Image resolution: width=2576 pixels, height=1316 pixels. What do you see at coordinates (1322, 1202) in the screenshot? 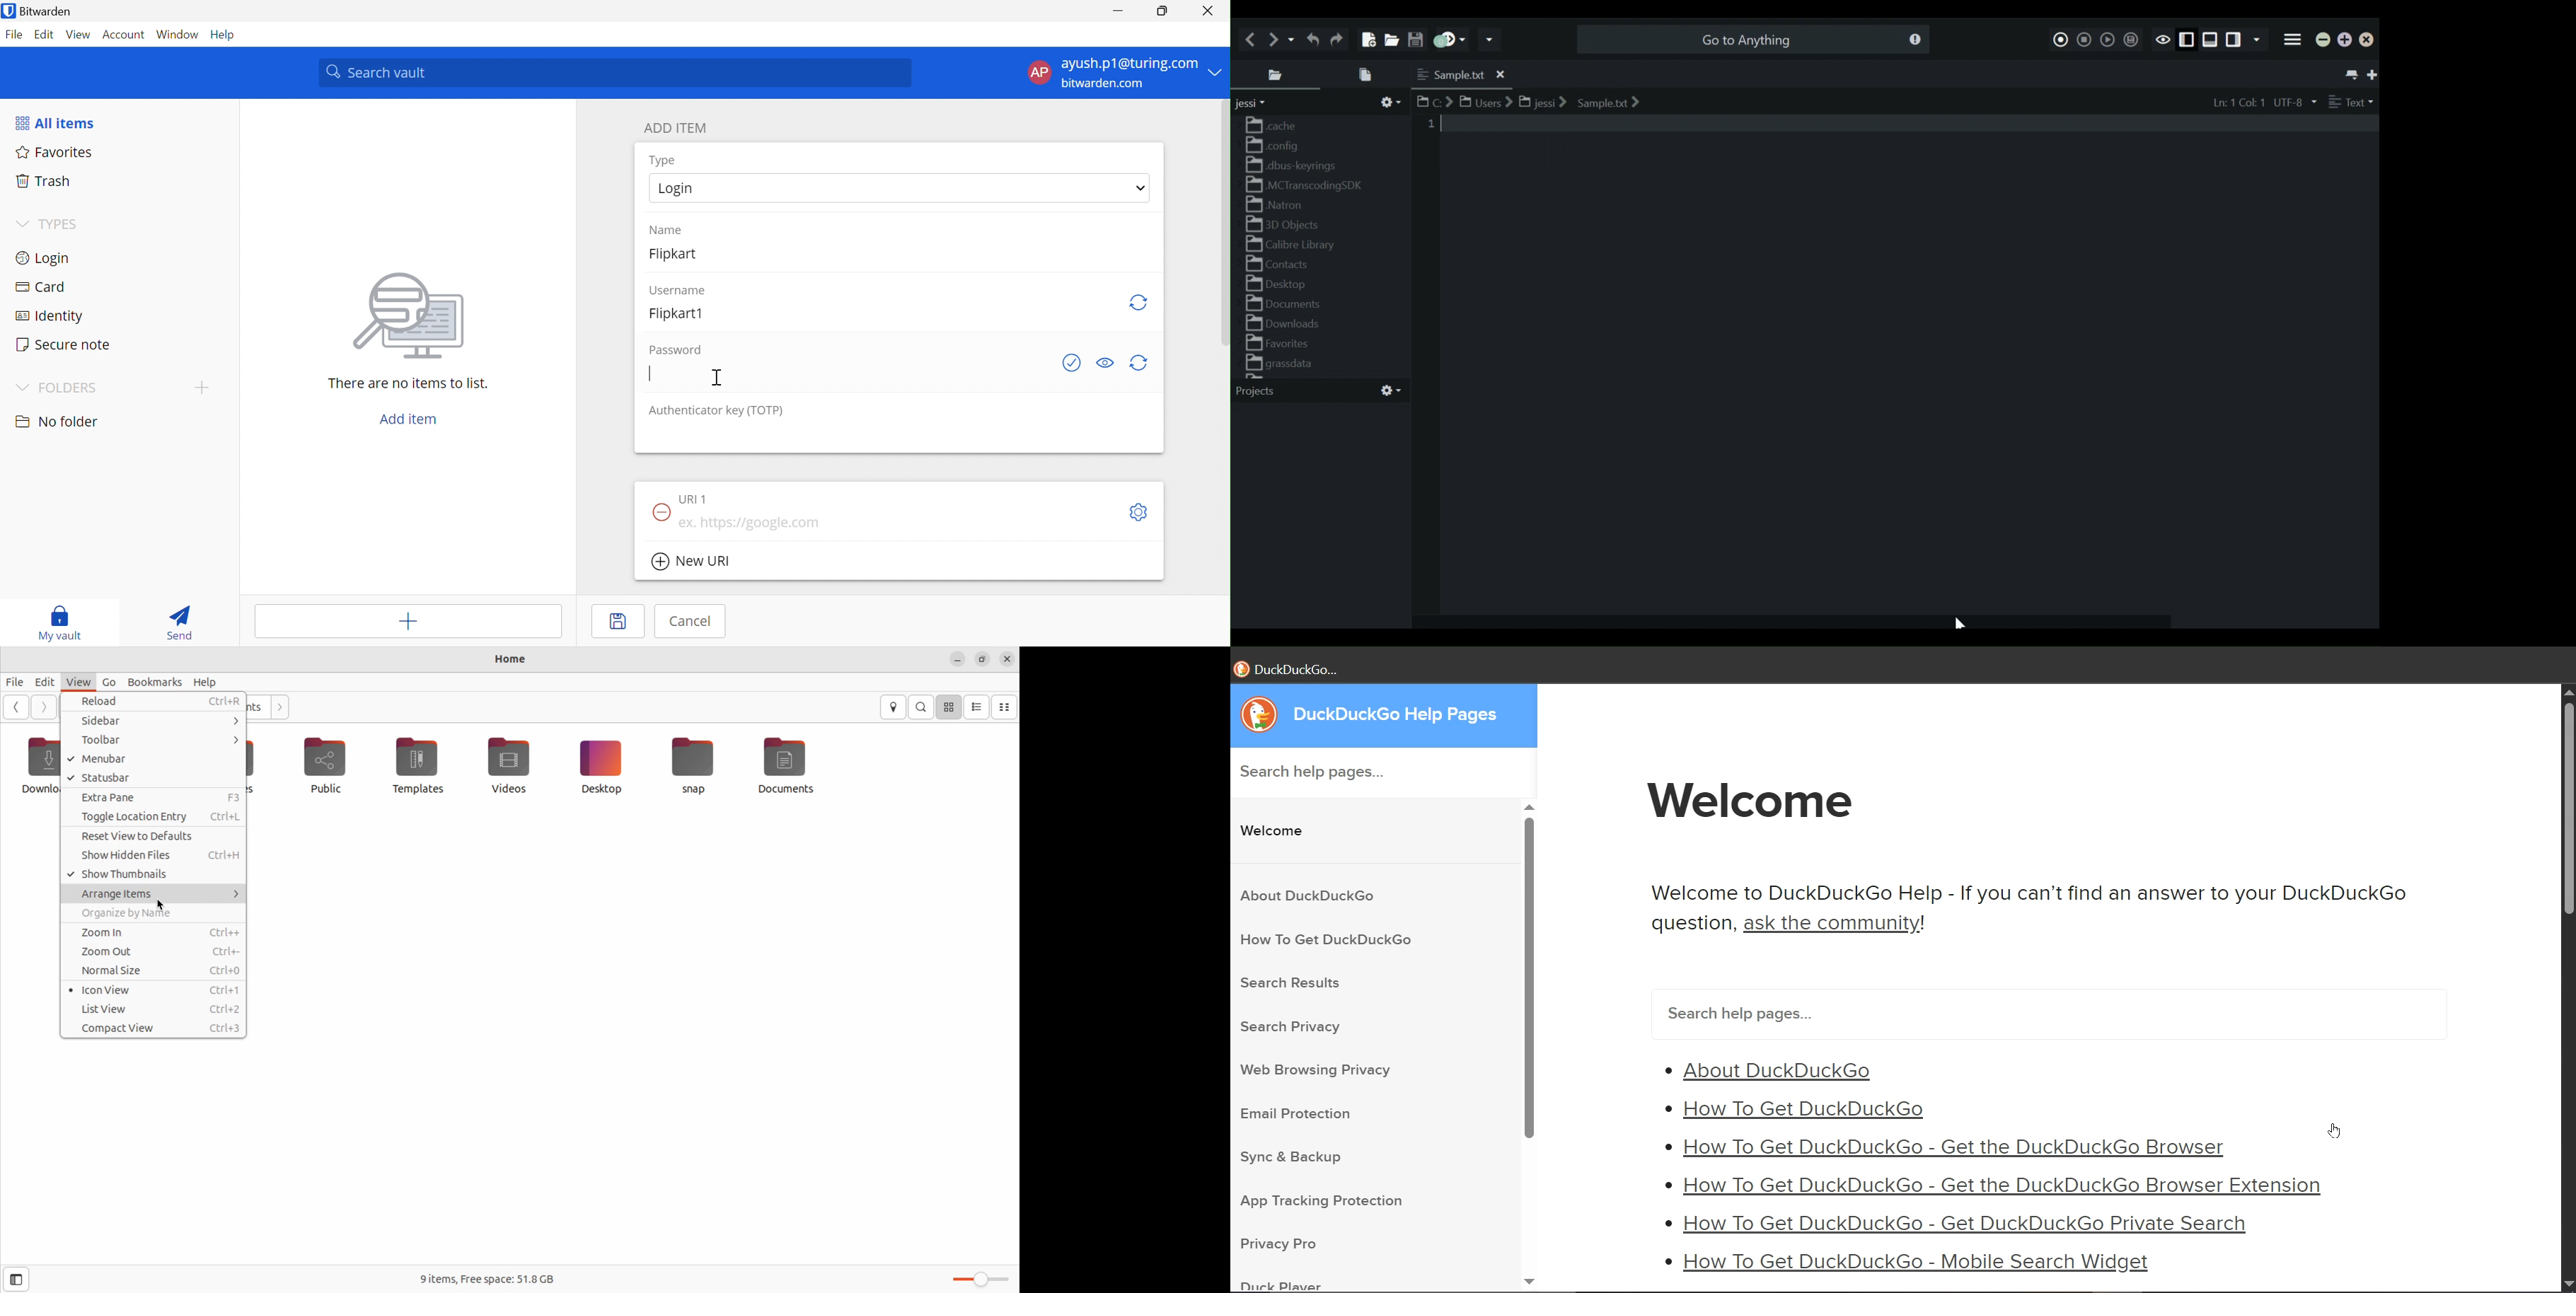
I see `App Tracking Protection` at bounding box center [1322, 1202].